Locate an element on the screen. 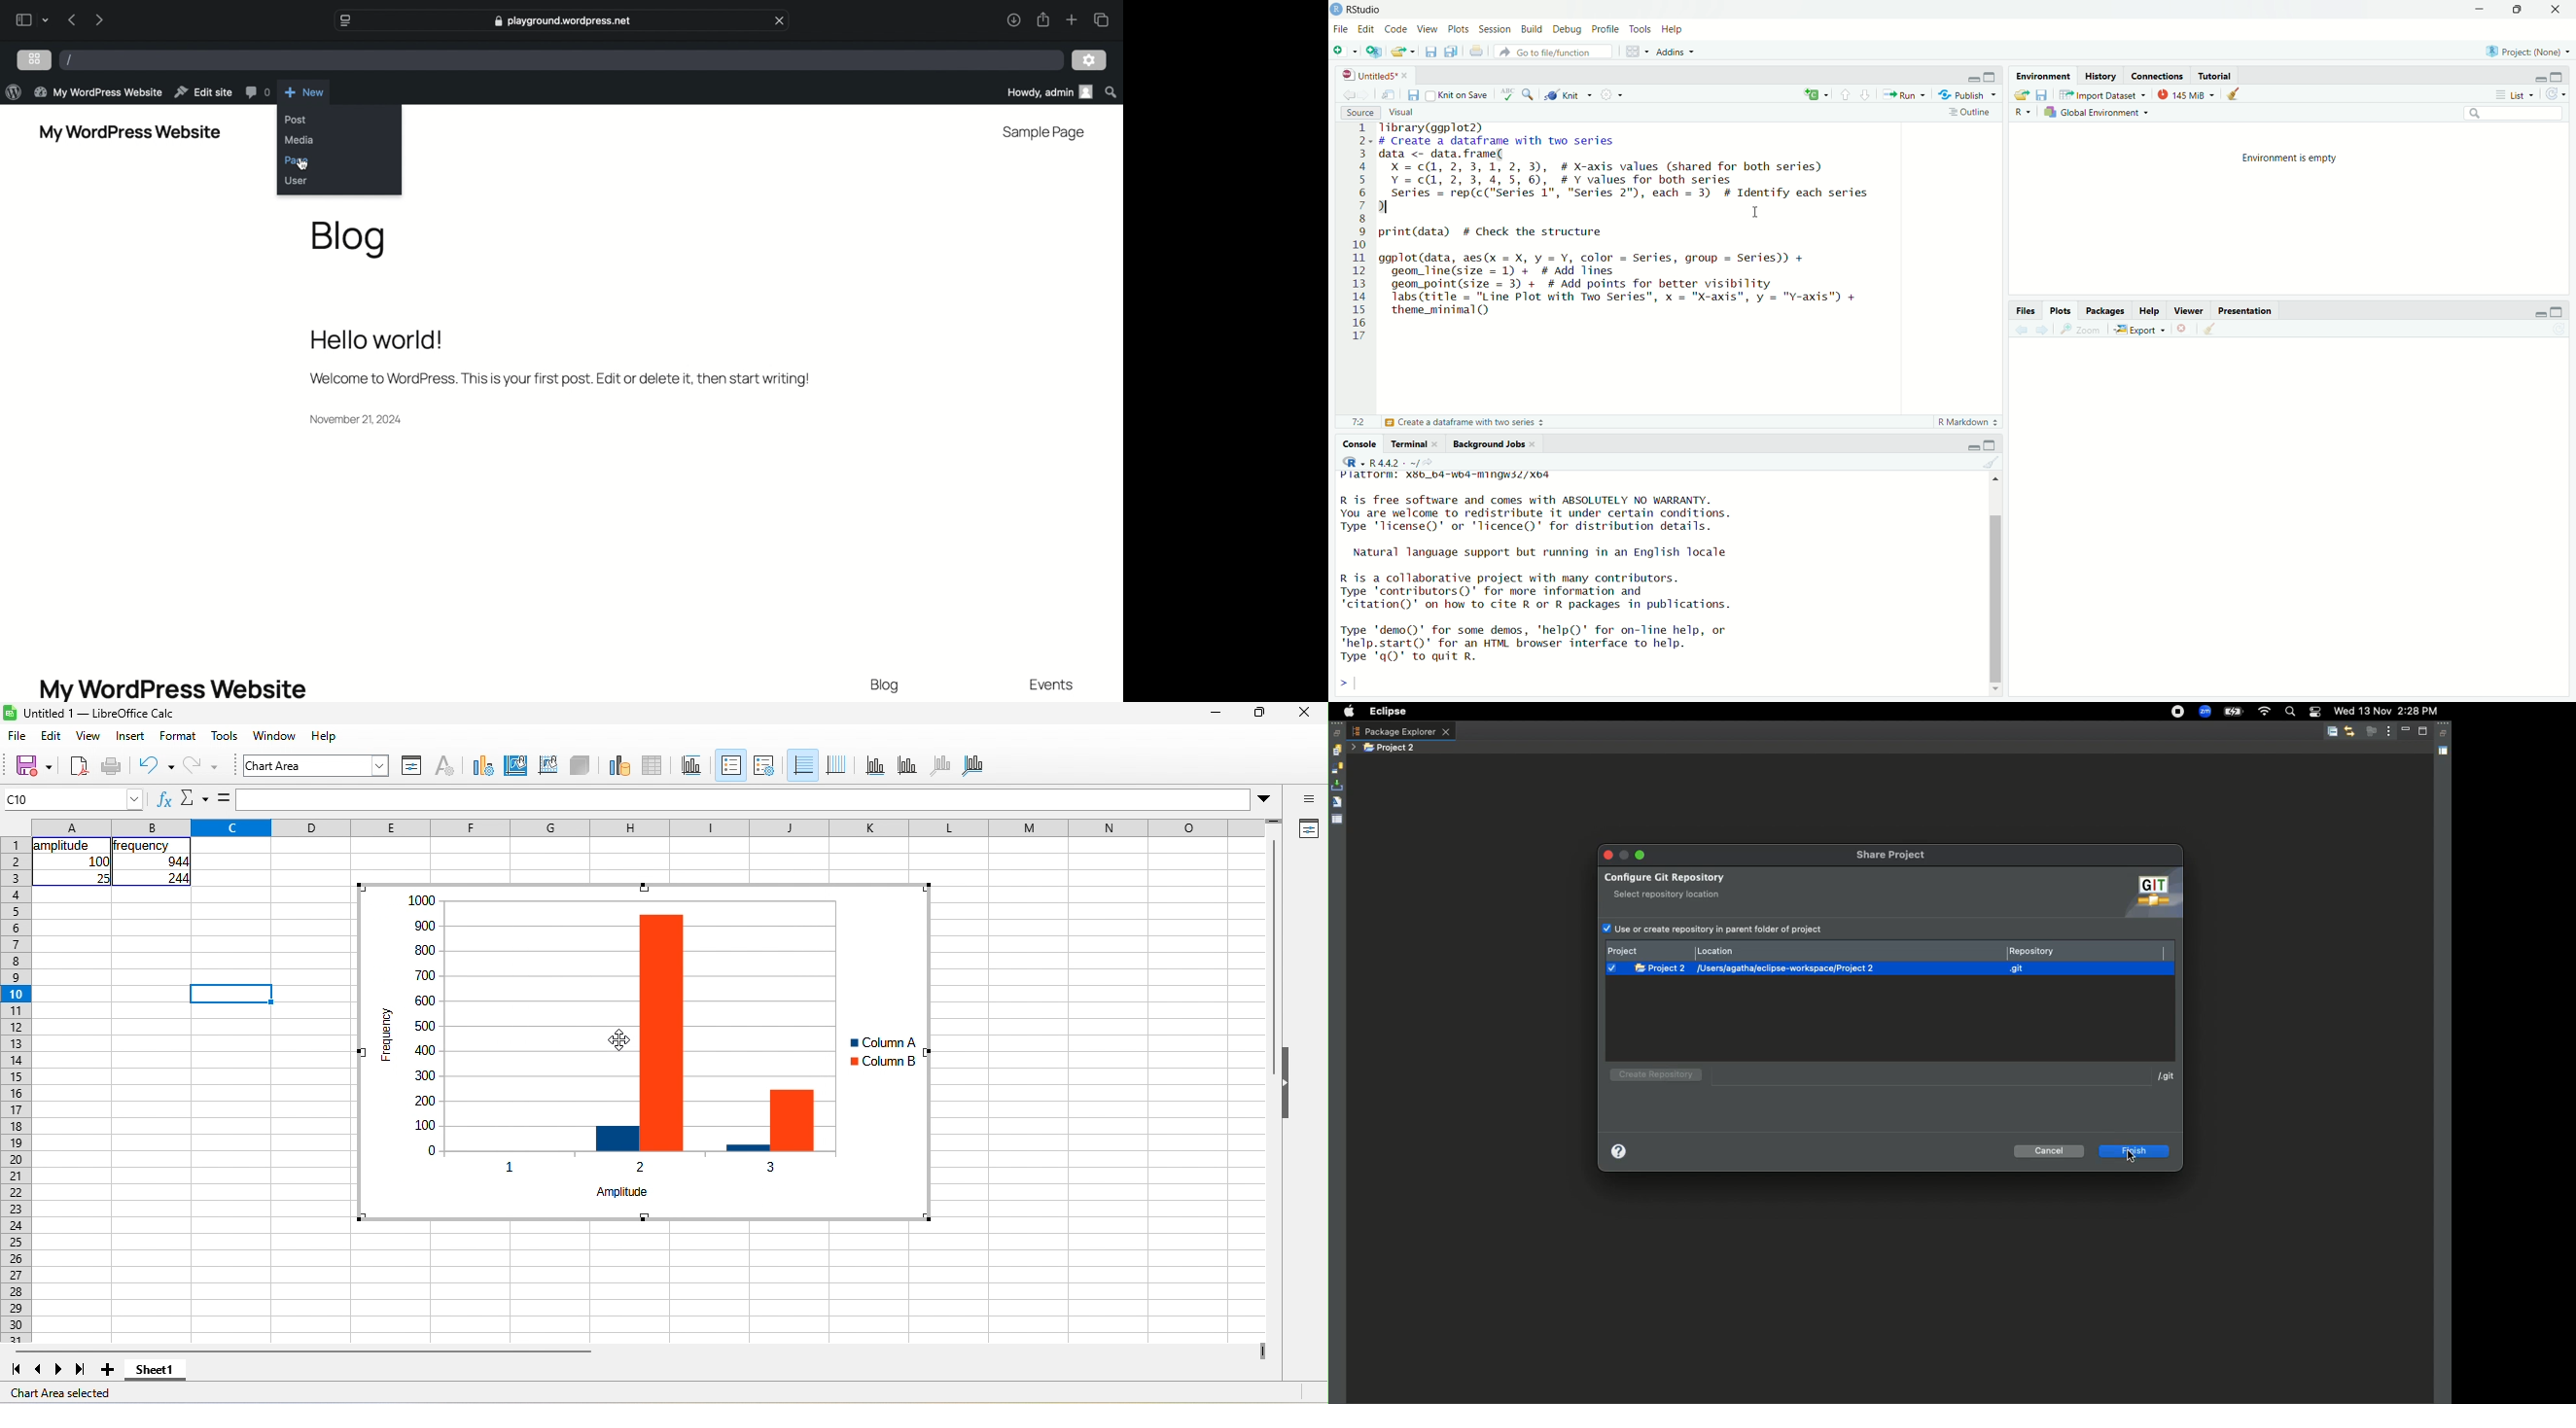 The width and height of the screenshot is (2576, 1428). New file is located at coordinates (1343, 51).